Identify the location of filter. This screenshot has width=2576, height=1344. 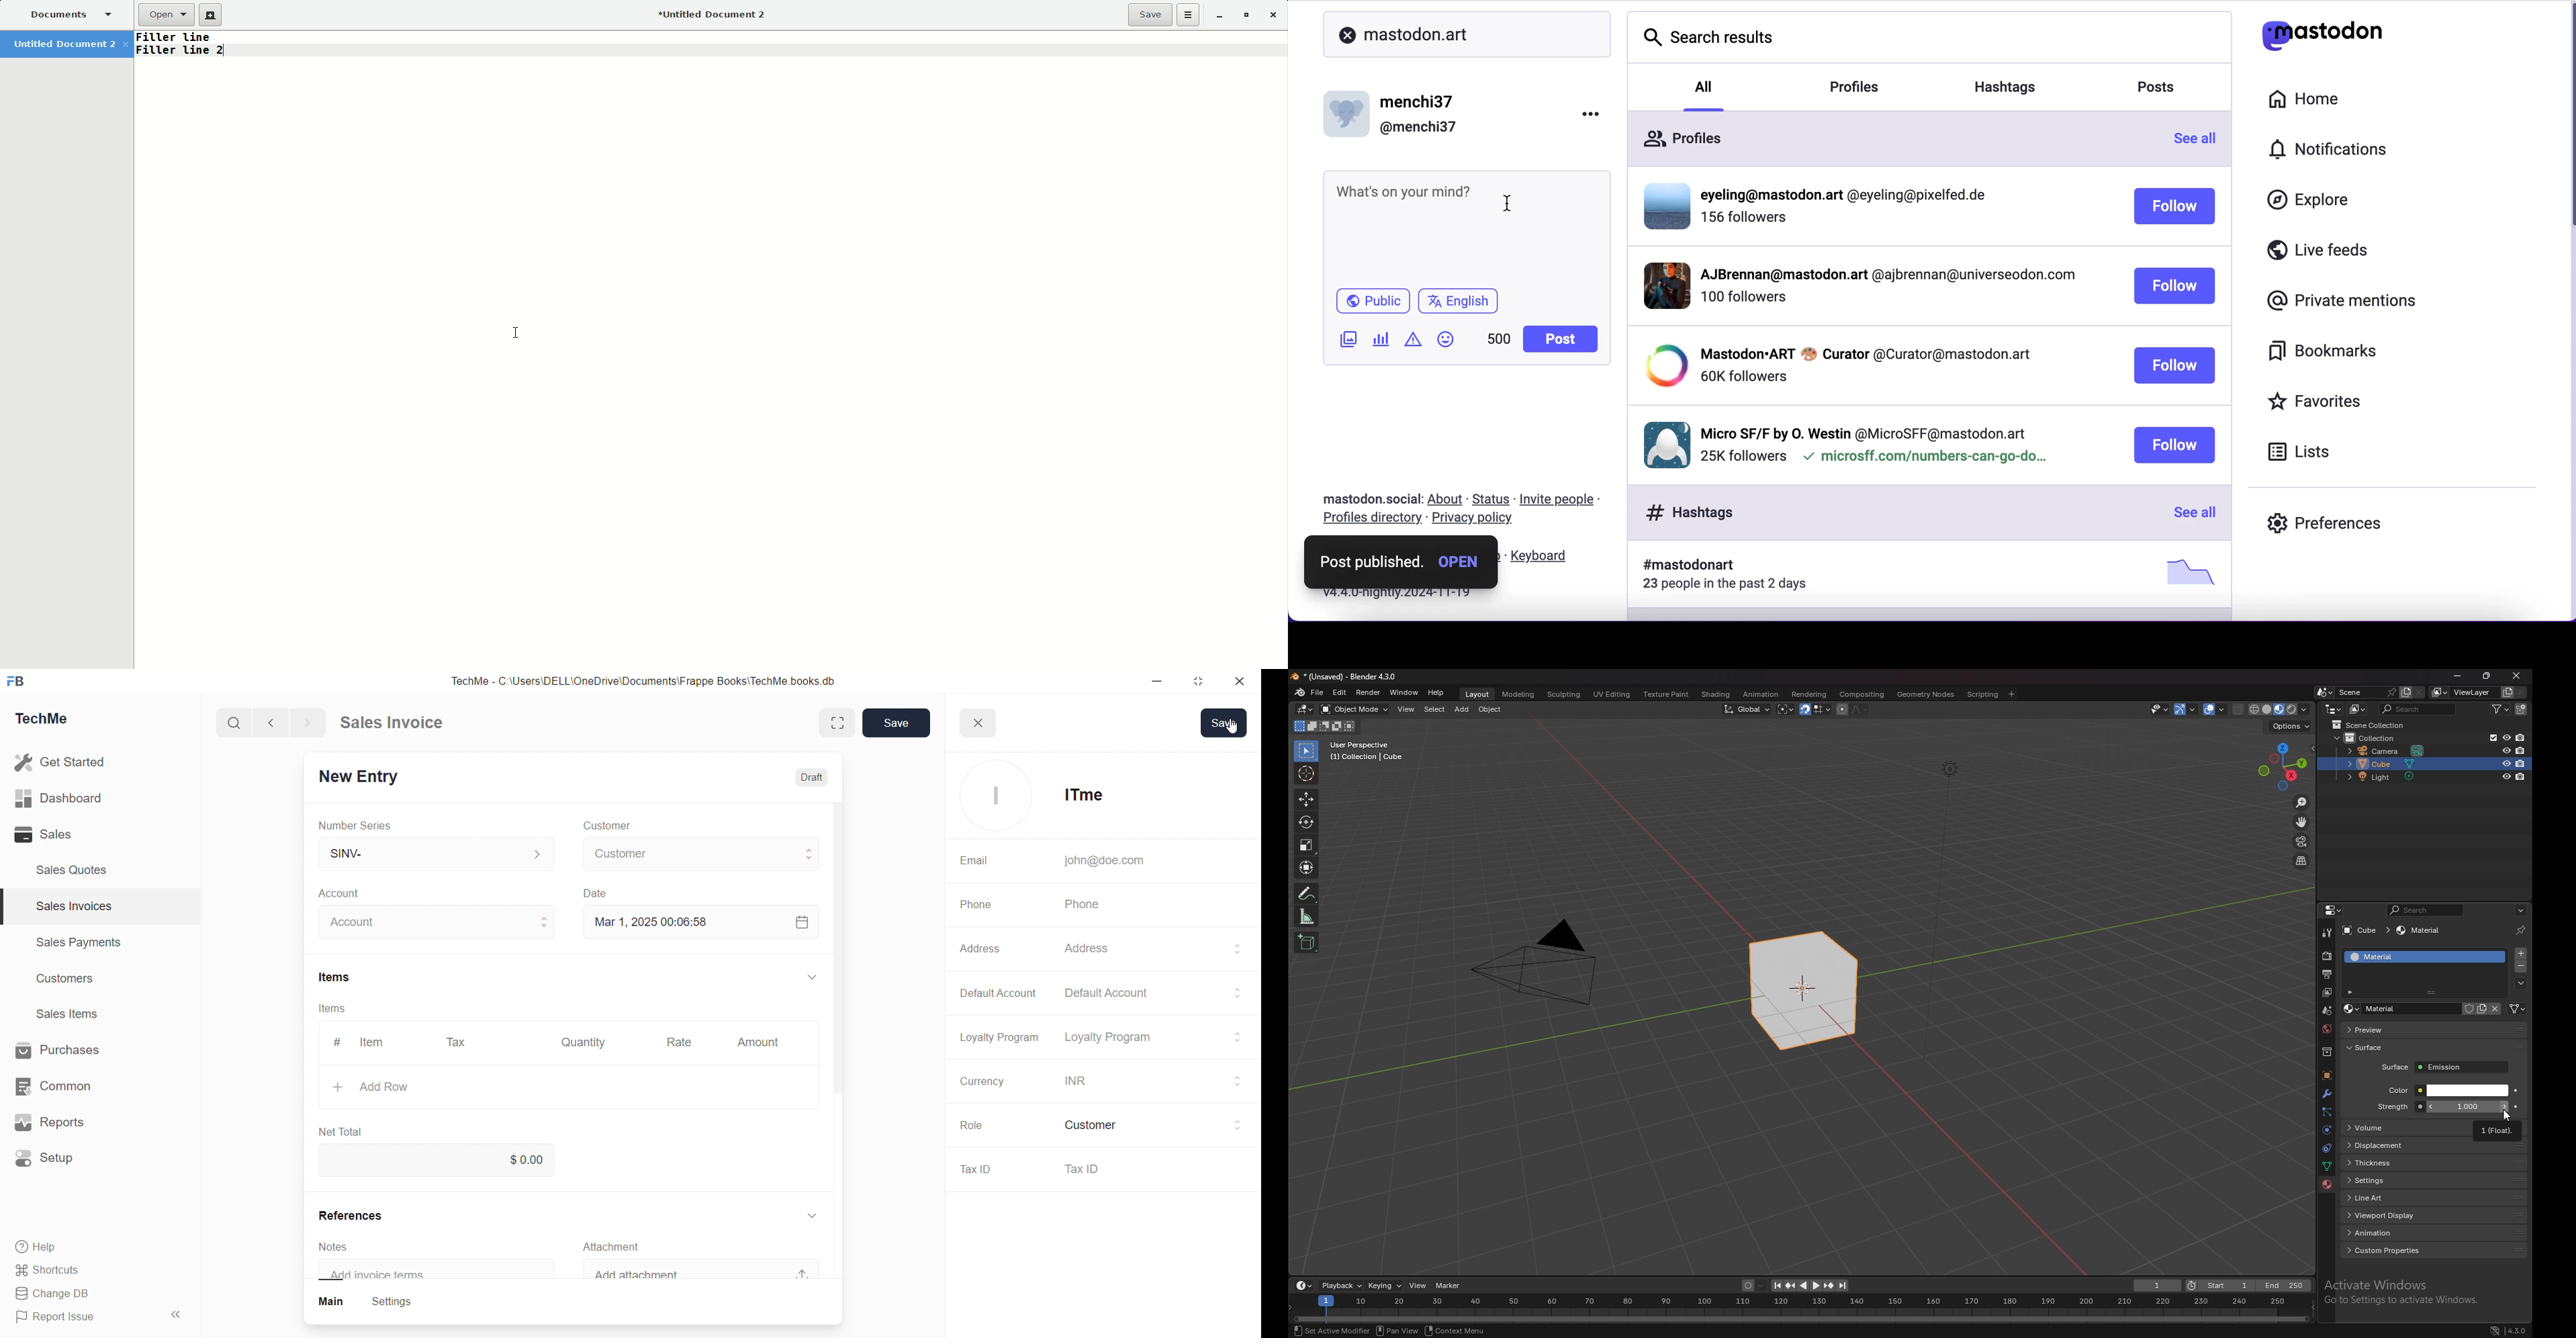
(2503, 709).